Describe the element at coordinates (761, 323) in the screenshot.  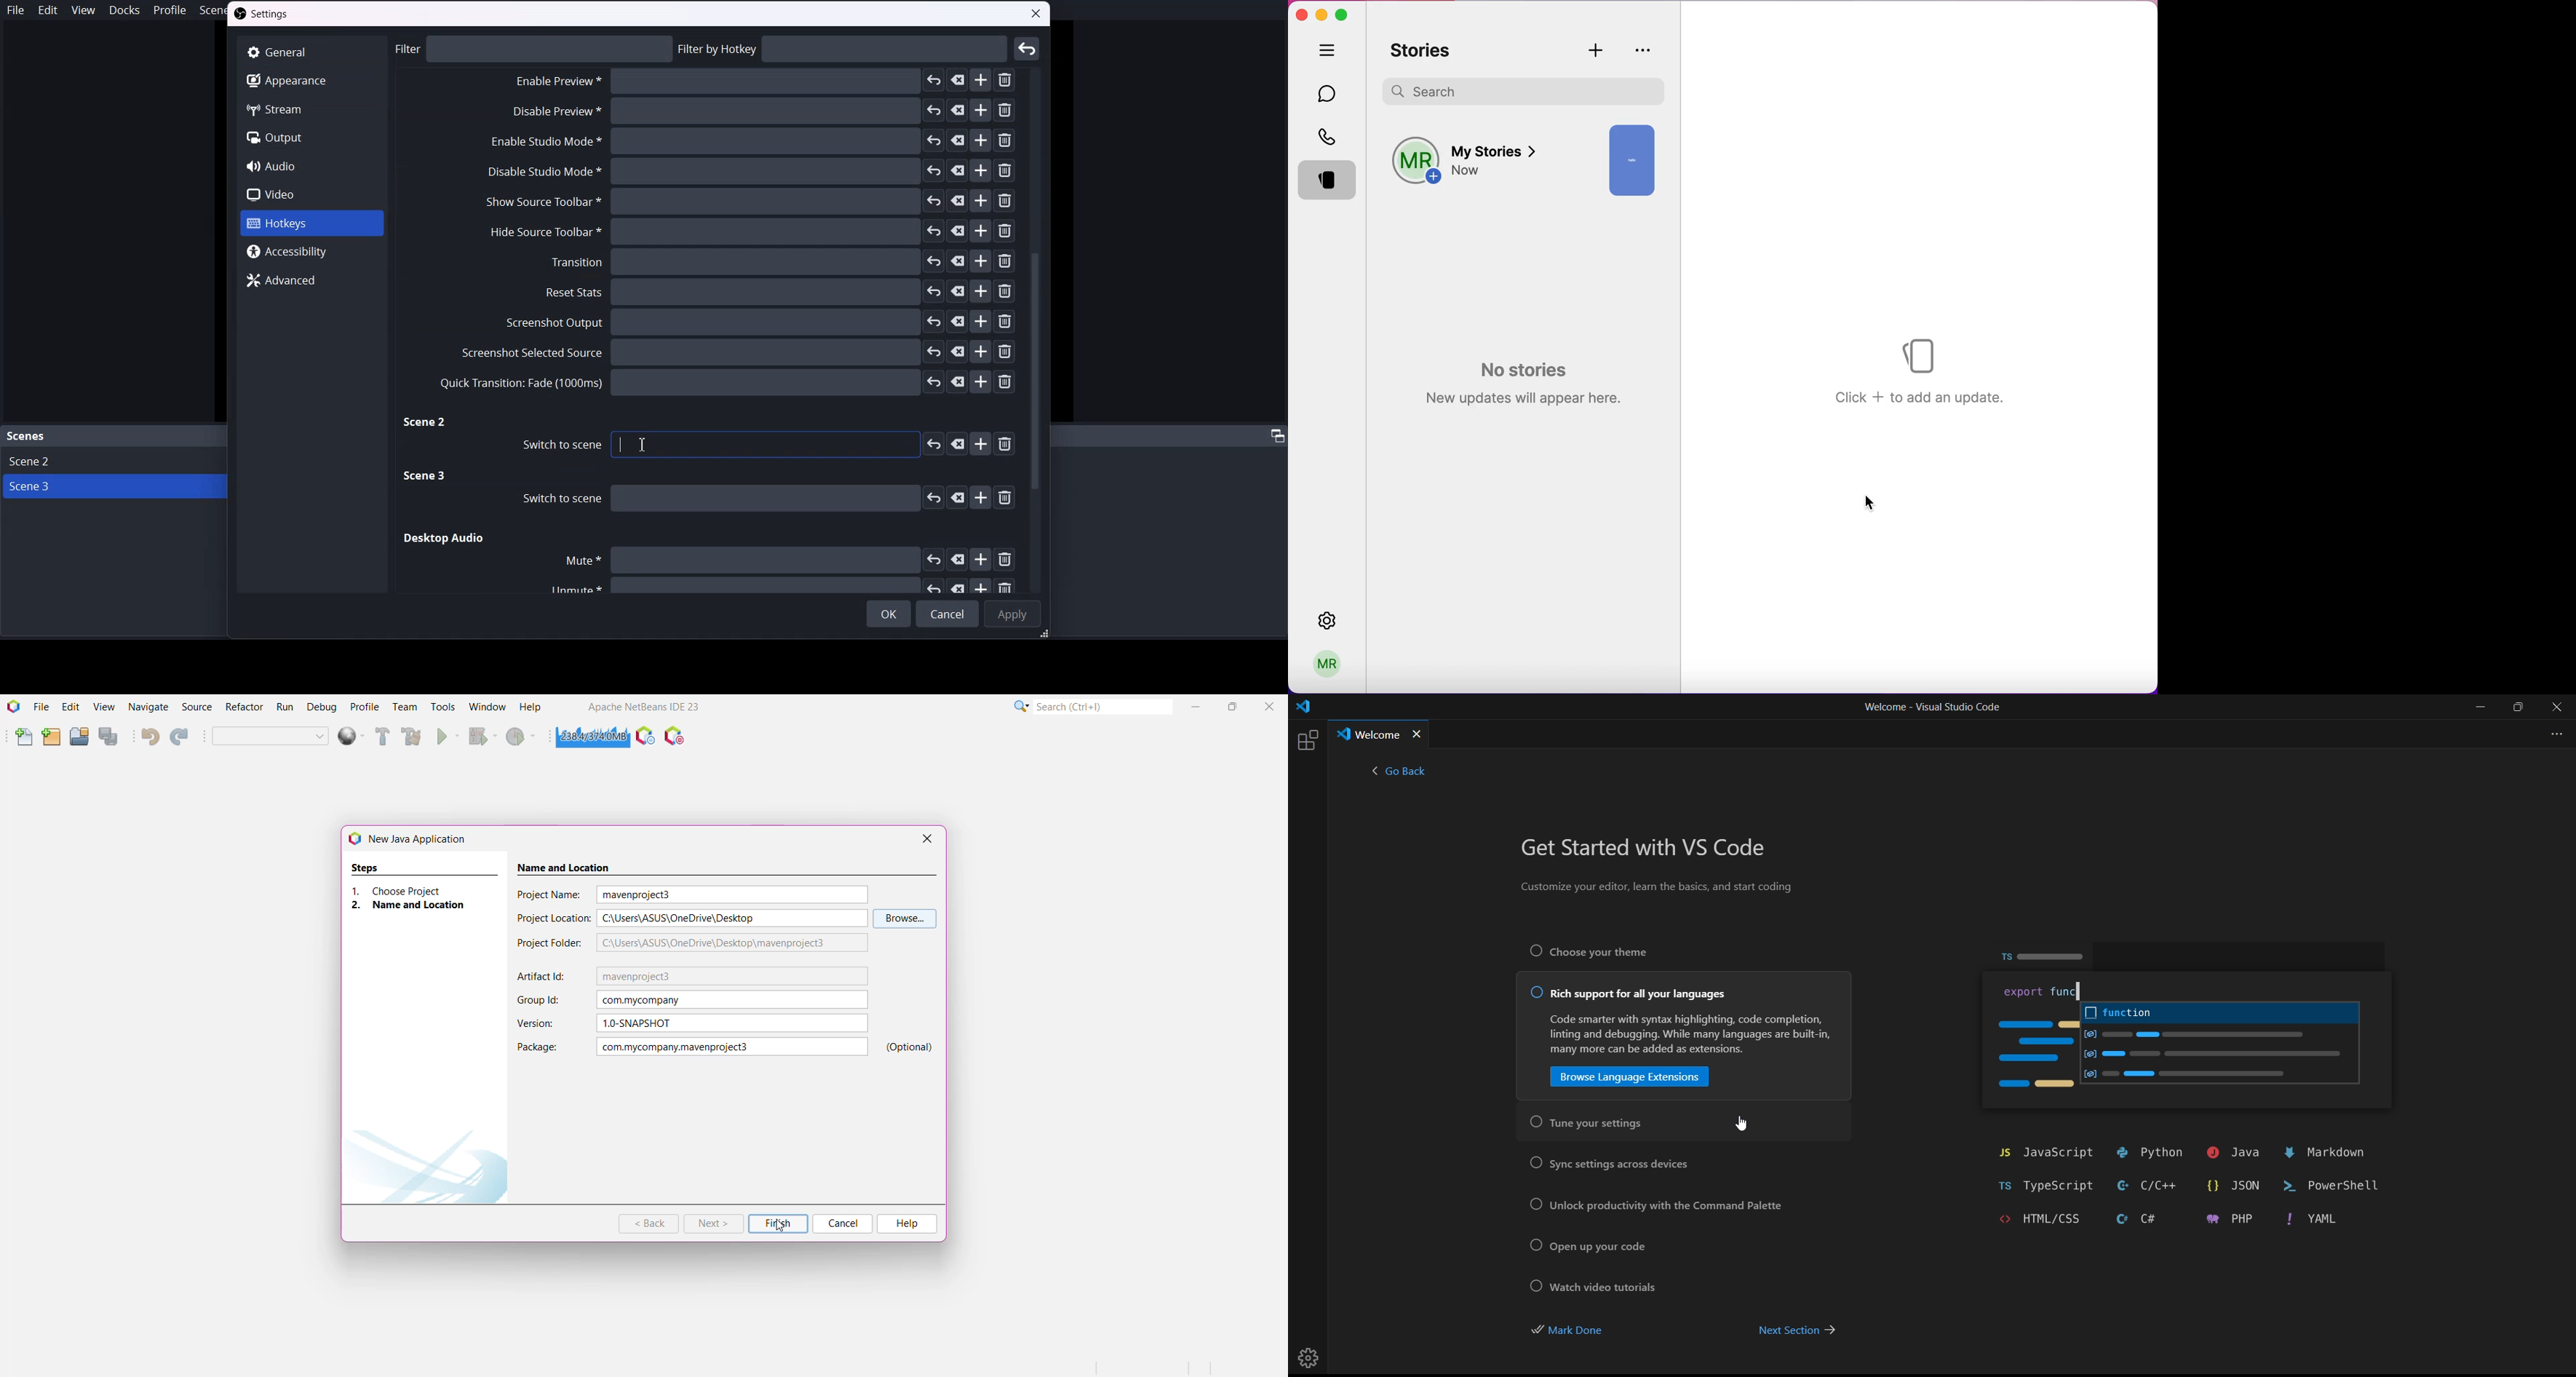
I see `Screenshot output` at that location.